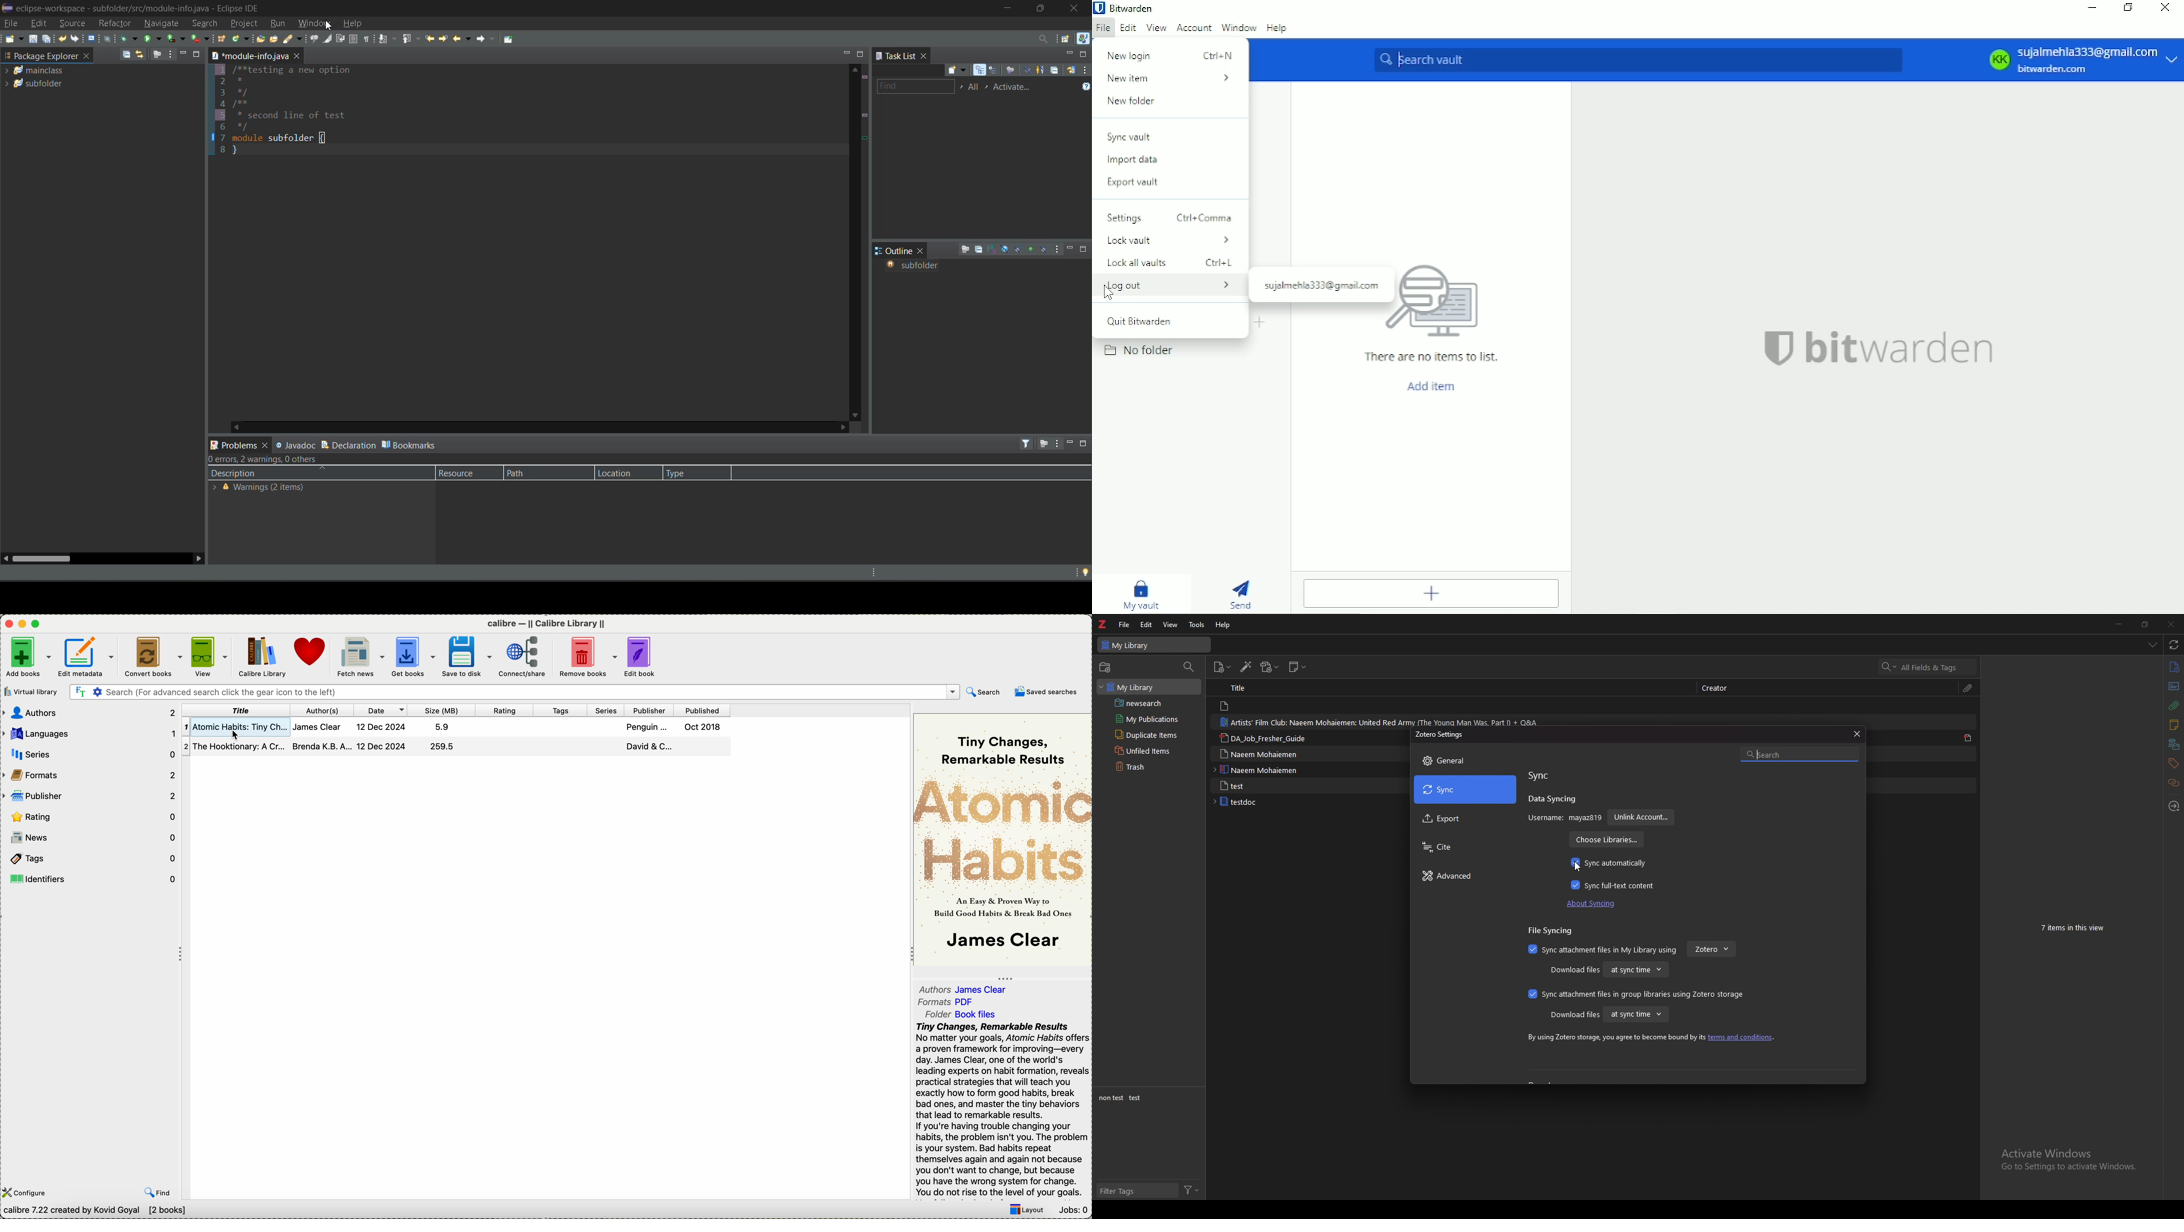 Image resolution: width=2184 pixels, height=1232 pixels. I want to click on Calibre library, so click(261, 656).